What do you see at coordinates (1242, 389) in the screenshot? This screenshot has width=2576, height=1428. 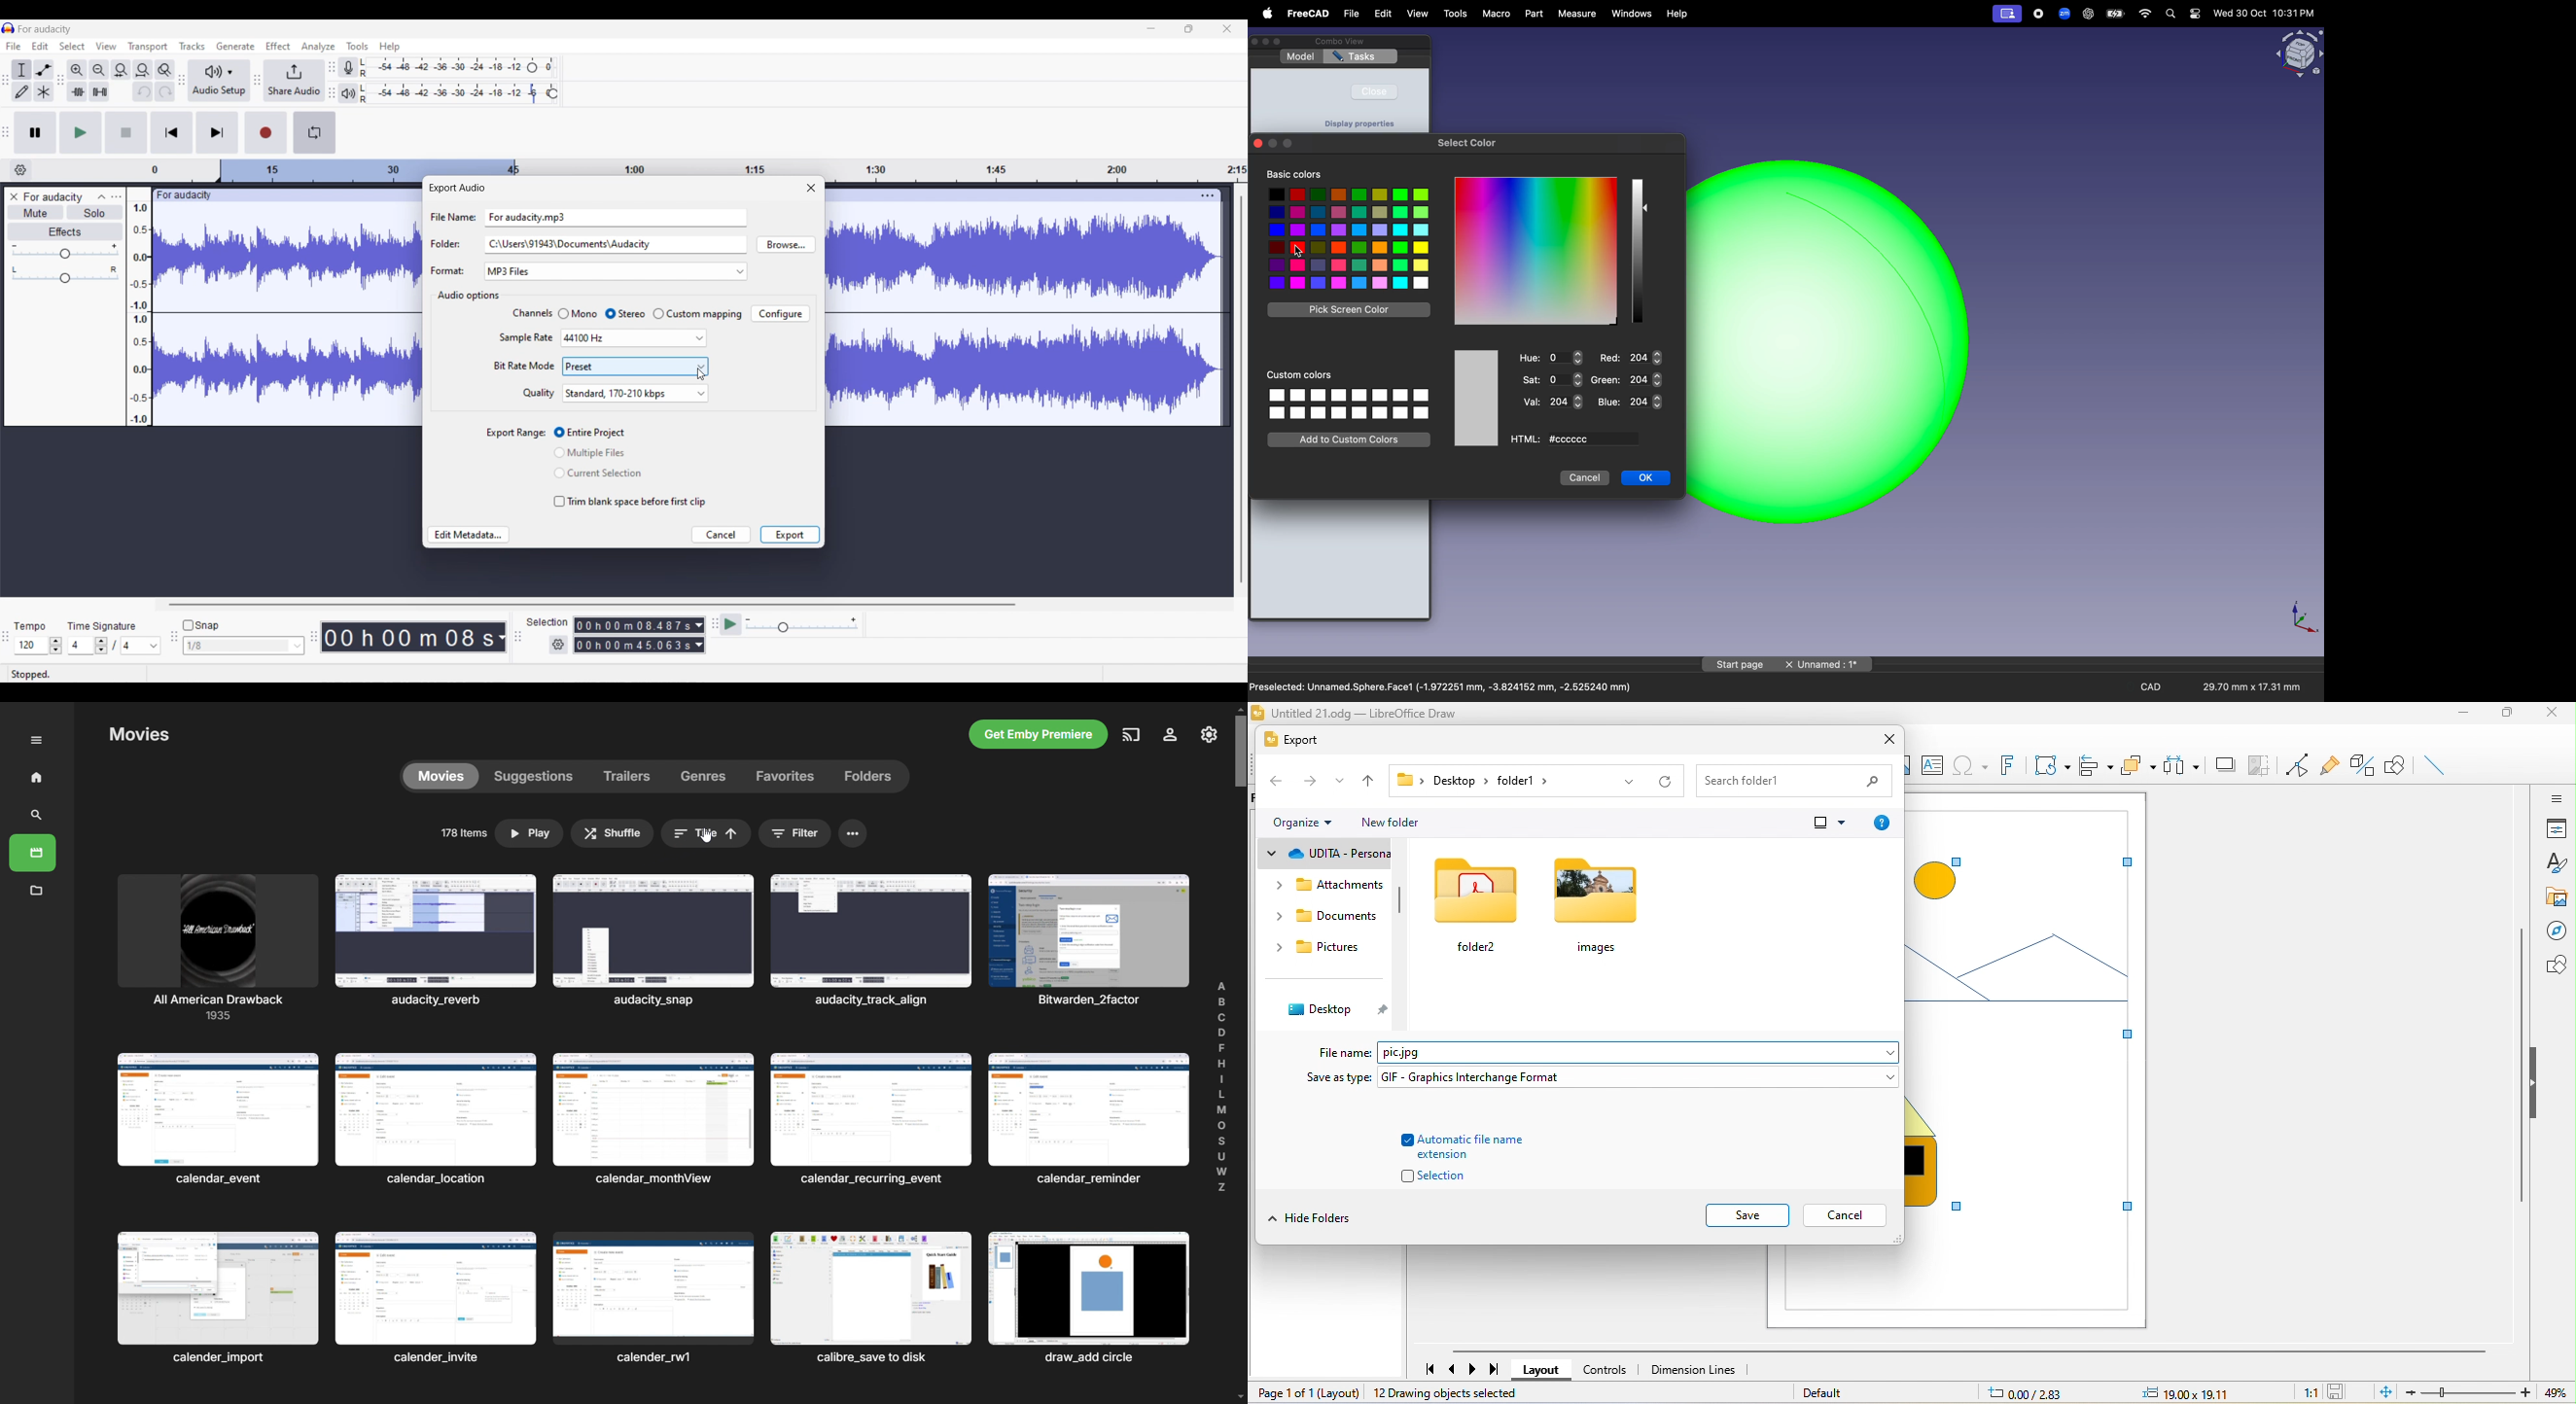 I see `Vertical slide bar` at bounding box center [1242, 389].